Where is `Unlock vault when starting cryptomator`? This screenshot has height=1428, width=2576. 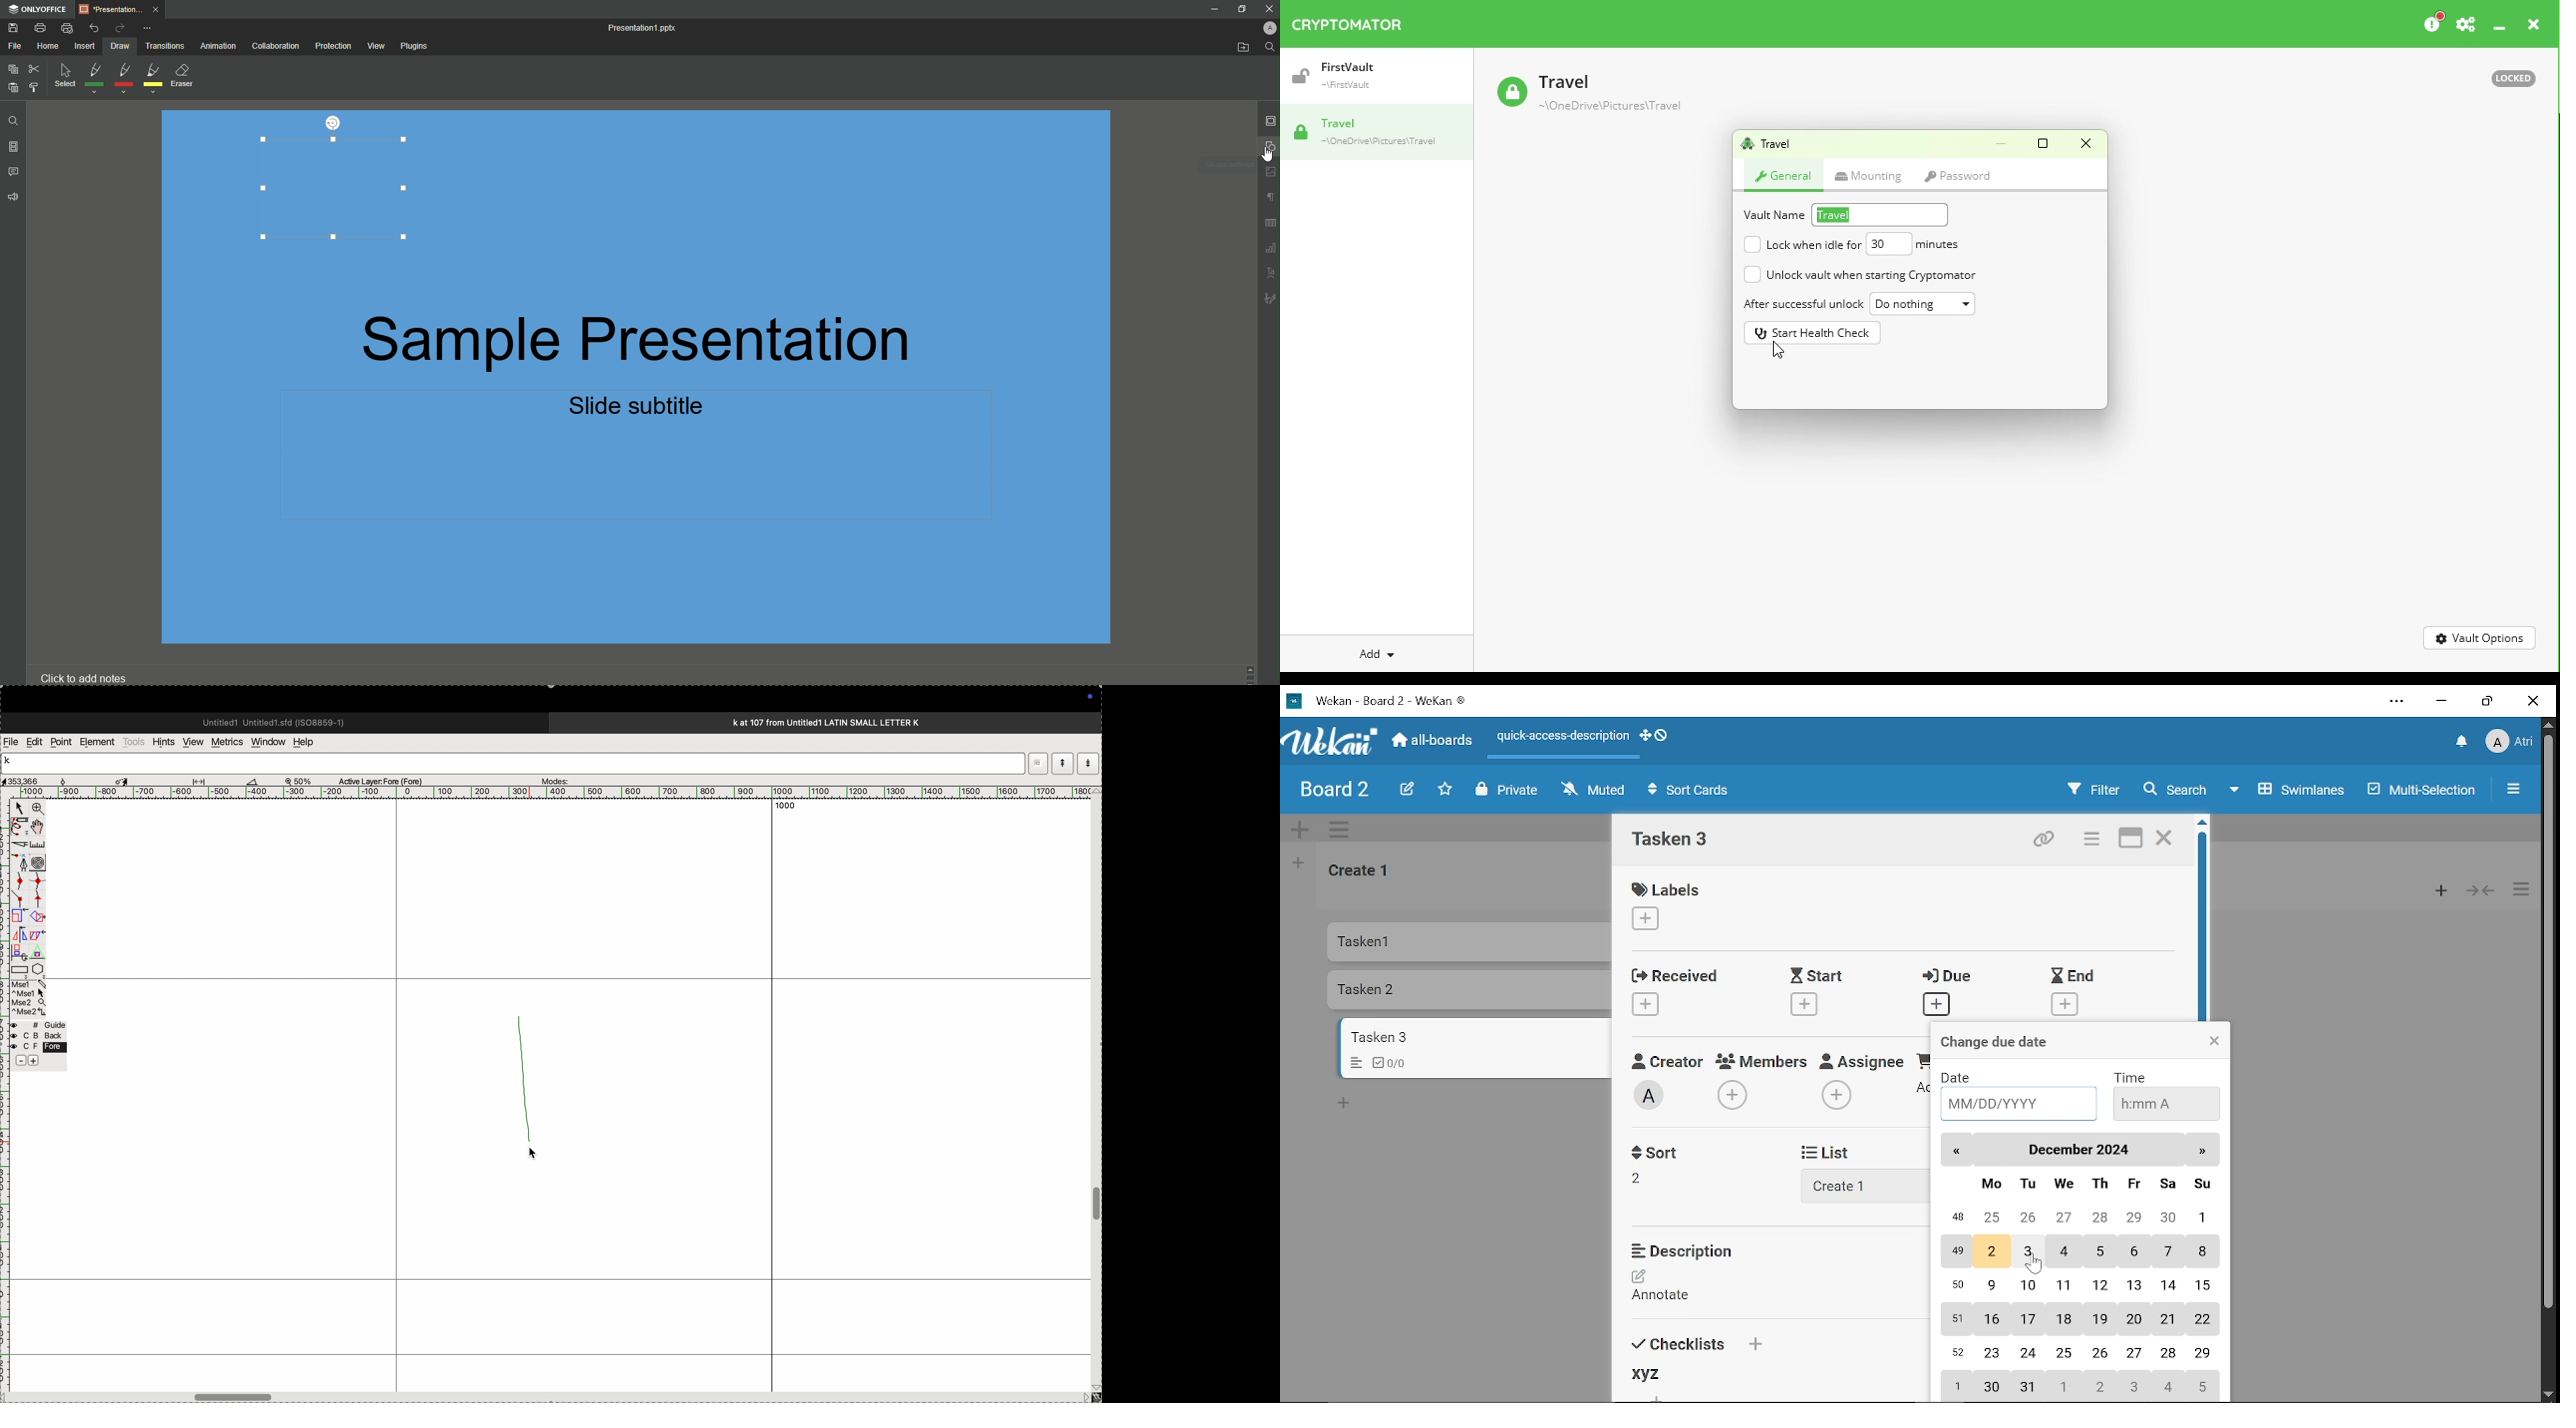 Unlock vault when starting cryptomator is located at coordinates (1878, 275).